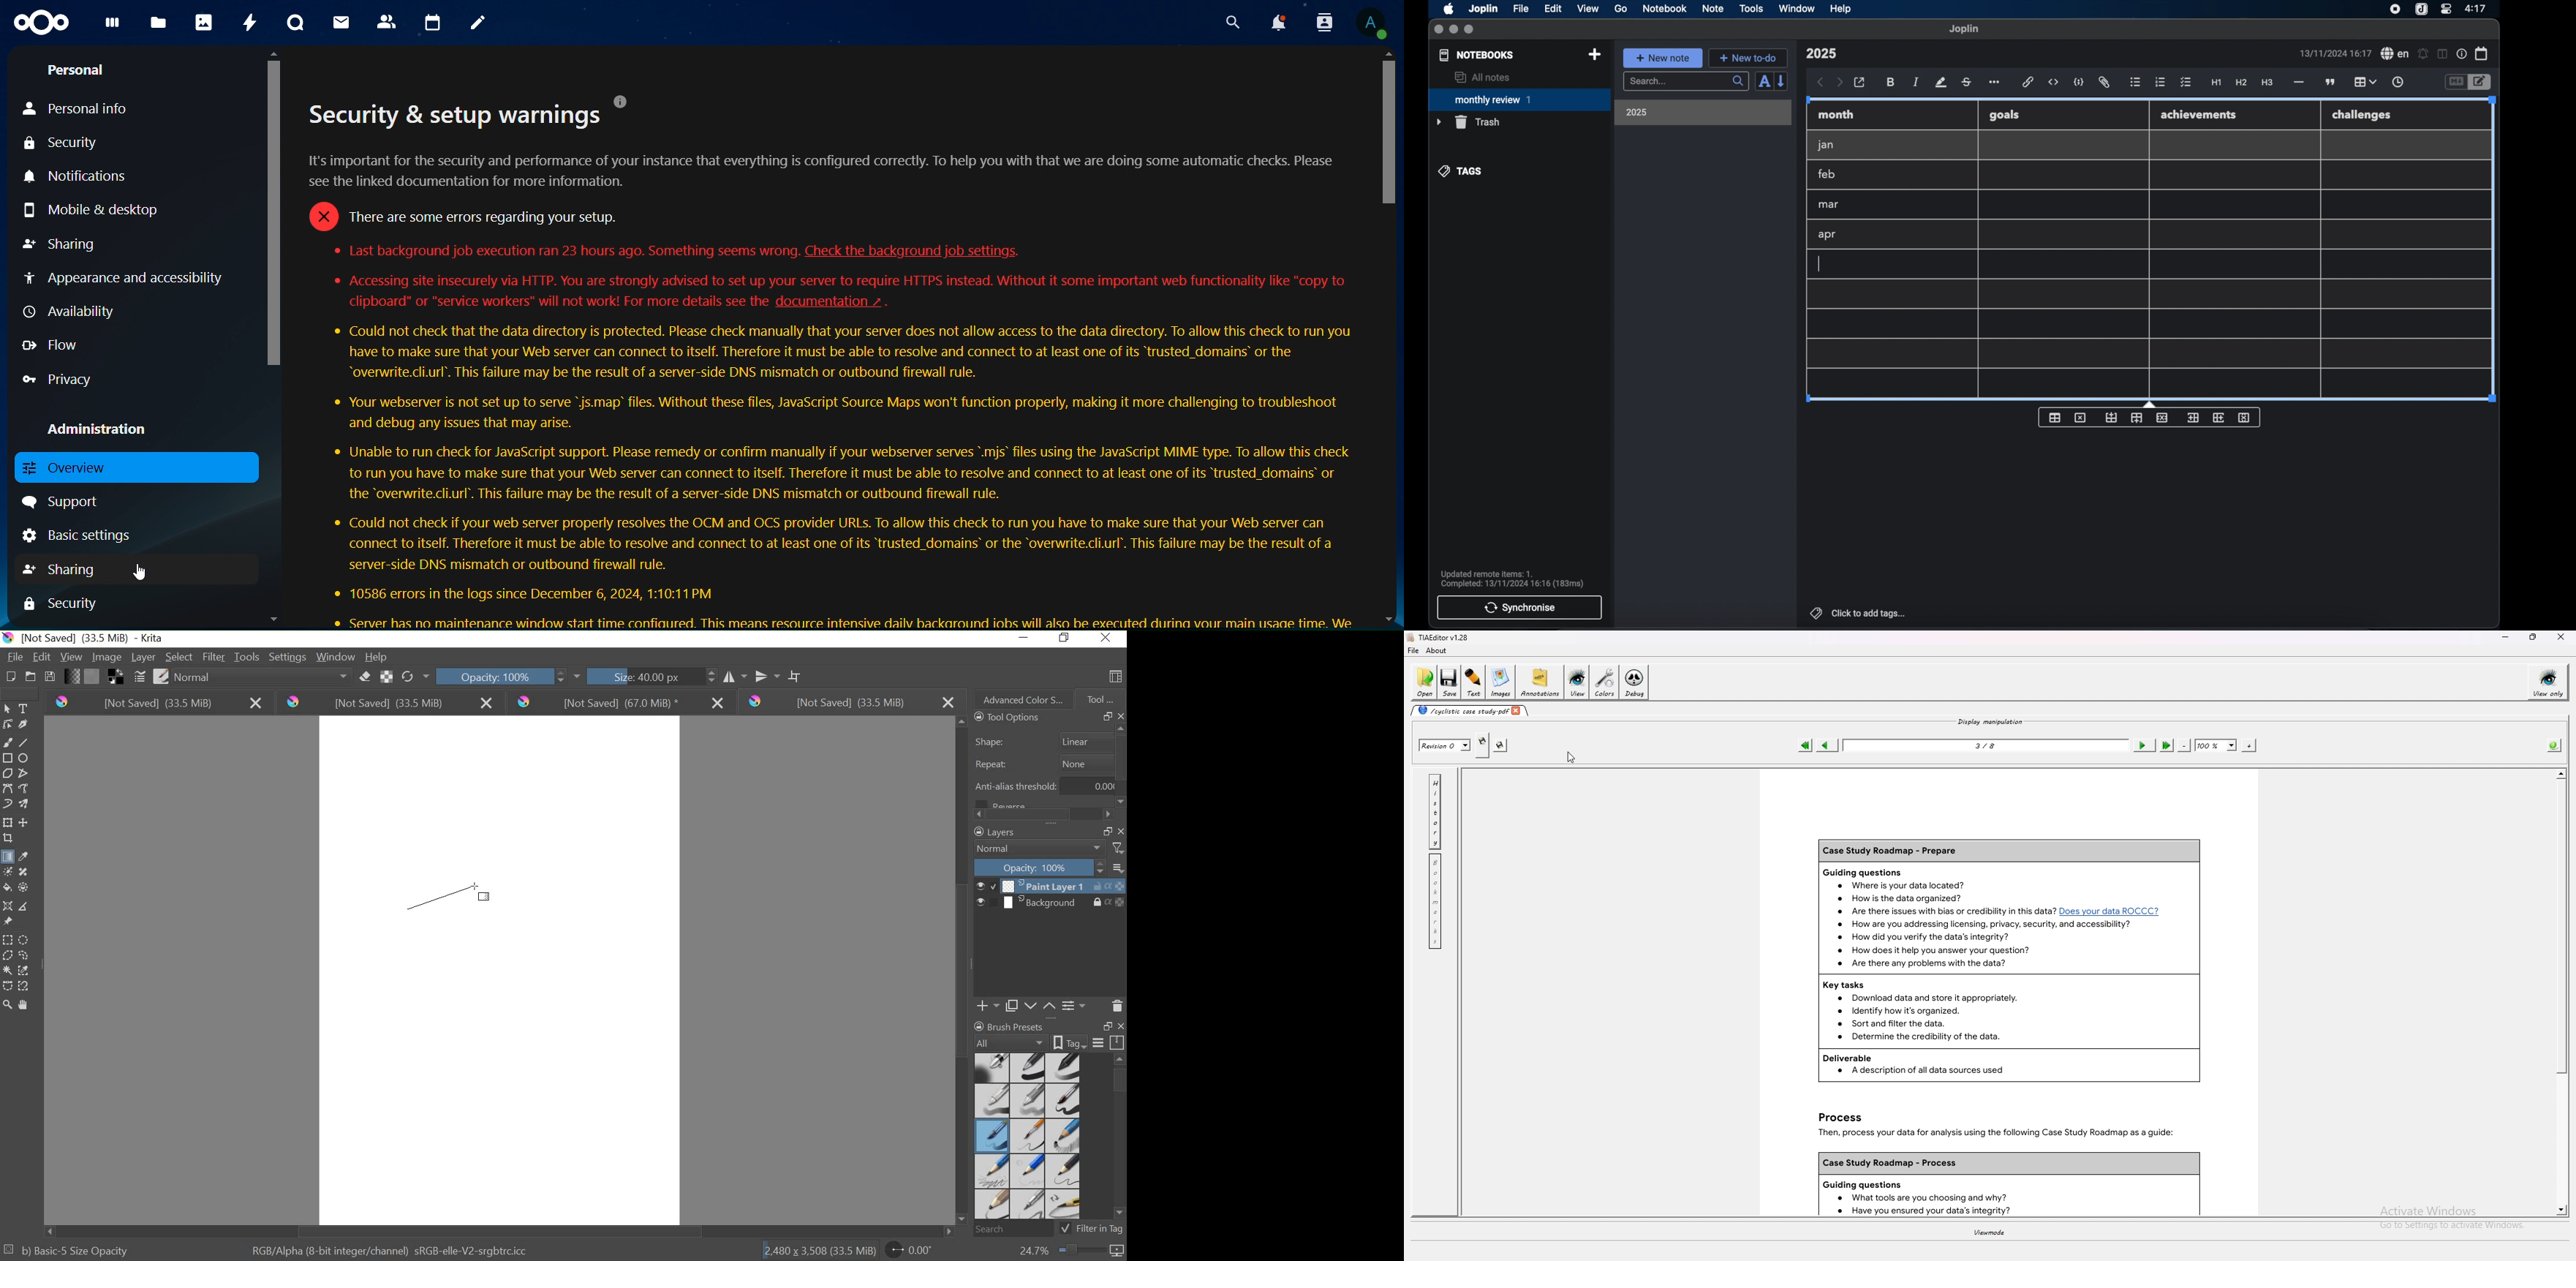 This screenshot has height=1288, width=2576. What do you see at coordinates (2112, 418) in the screenshot?
I see `insert row before` at bounding box center [2112, 418].